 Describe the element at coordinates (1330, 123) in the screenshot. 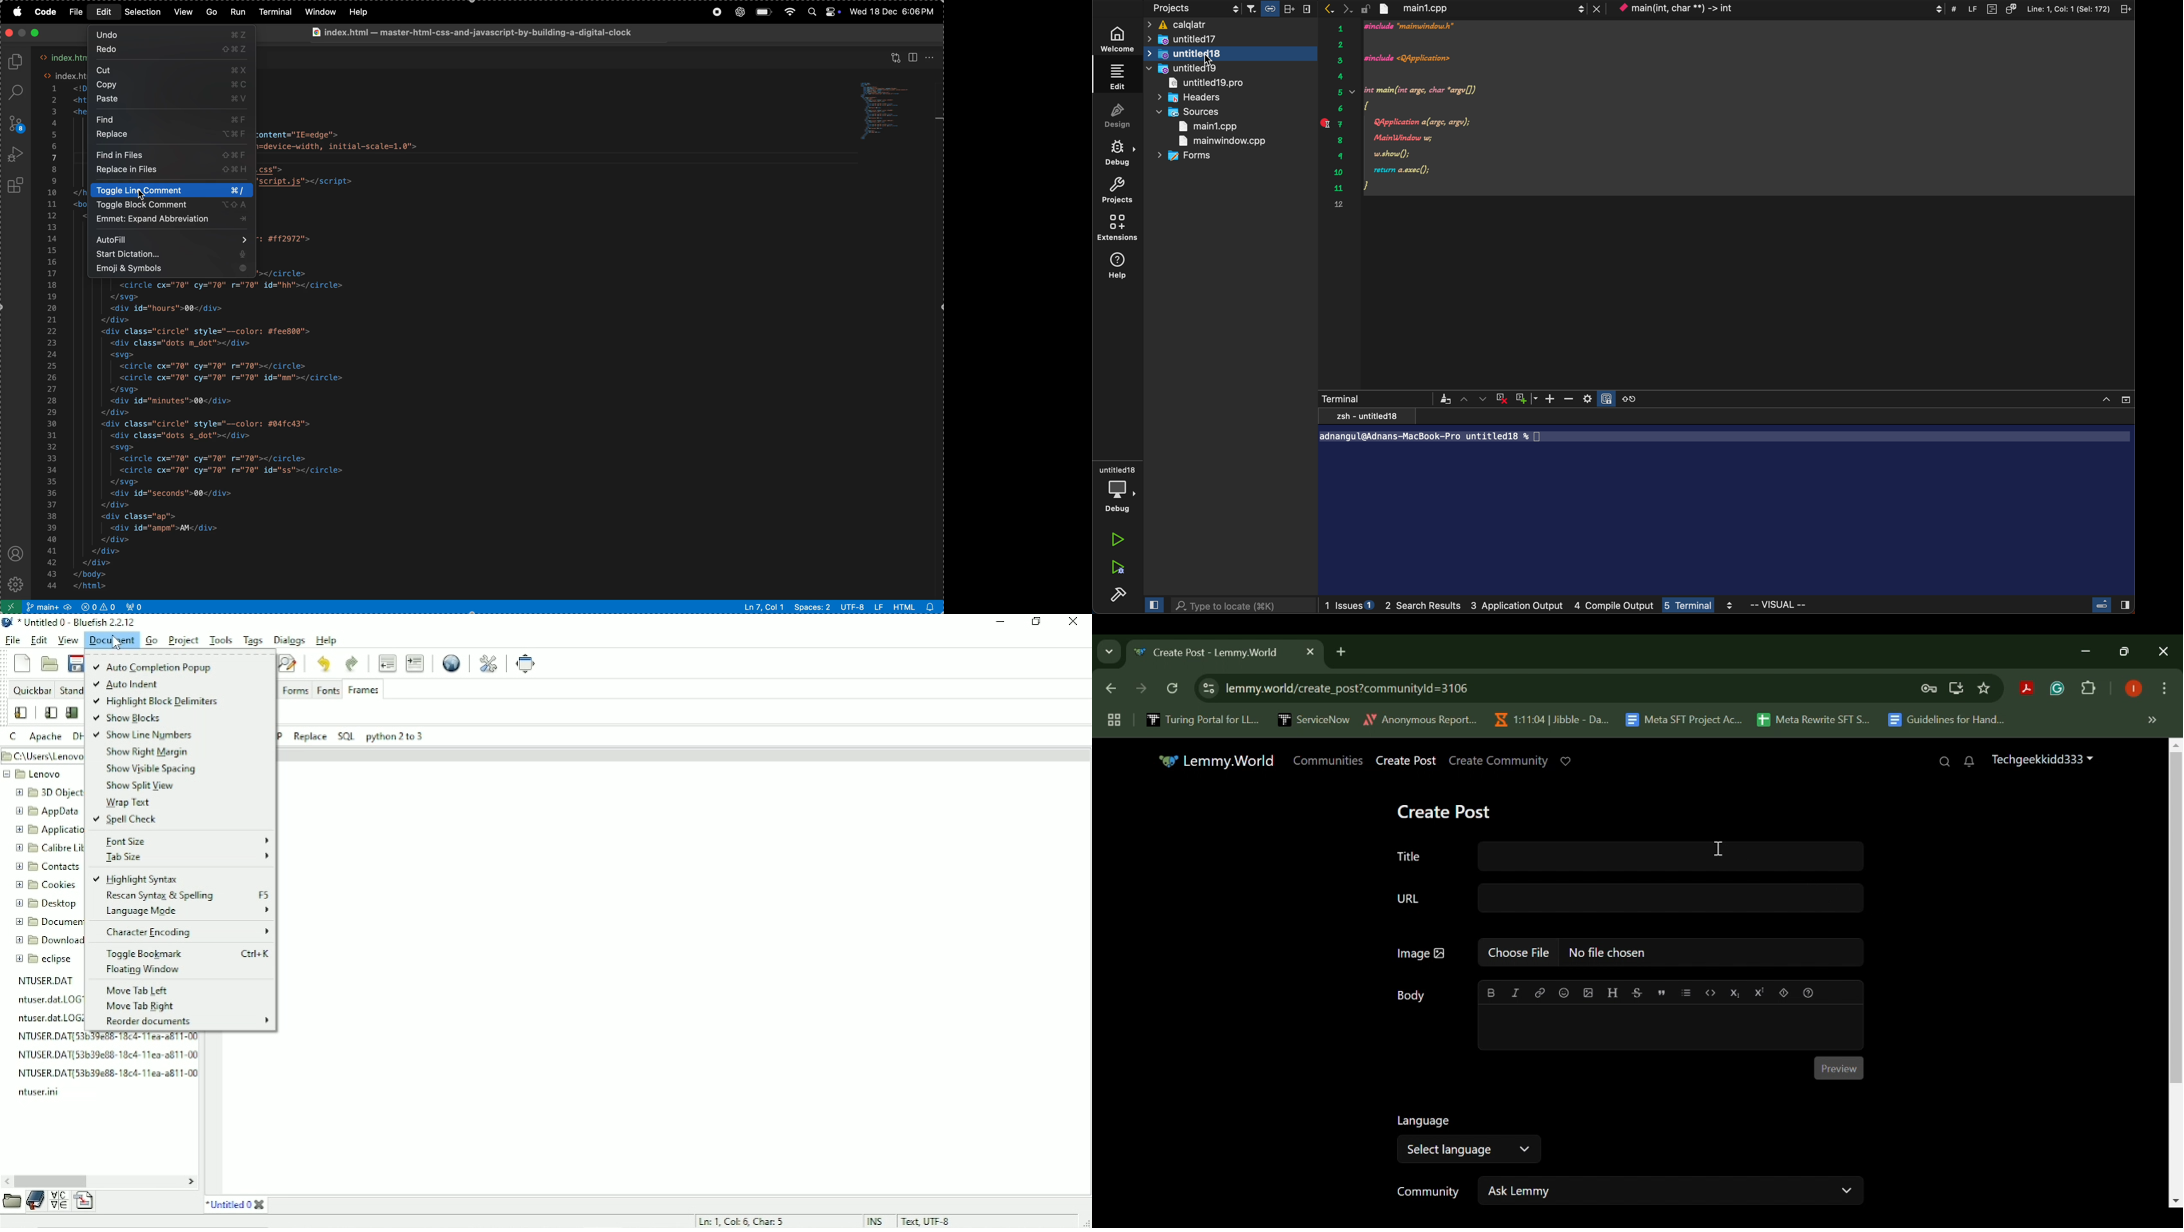

I see `end point` at that location.